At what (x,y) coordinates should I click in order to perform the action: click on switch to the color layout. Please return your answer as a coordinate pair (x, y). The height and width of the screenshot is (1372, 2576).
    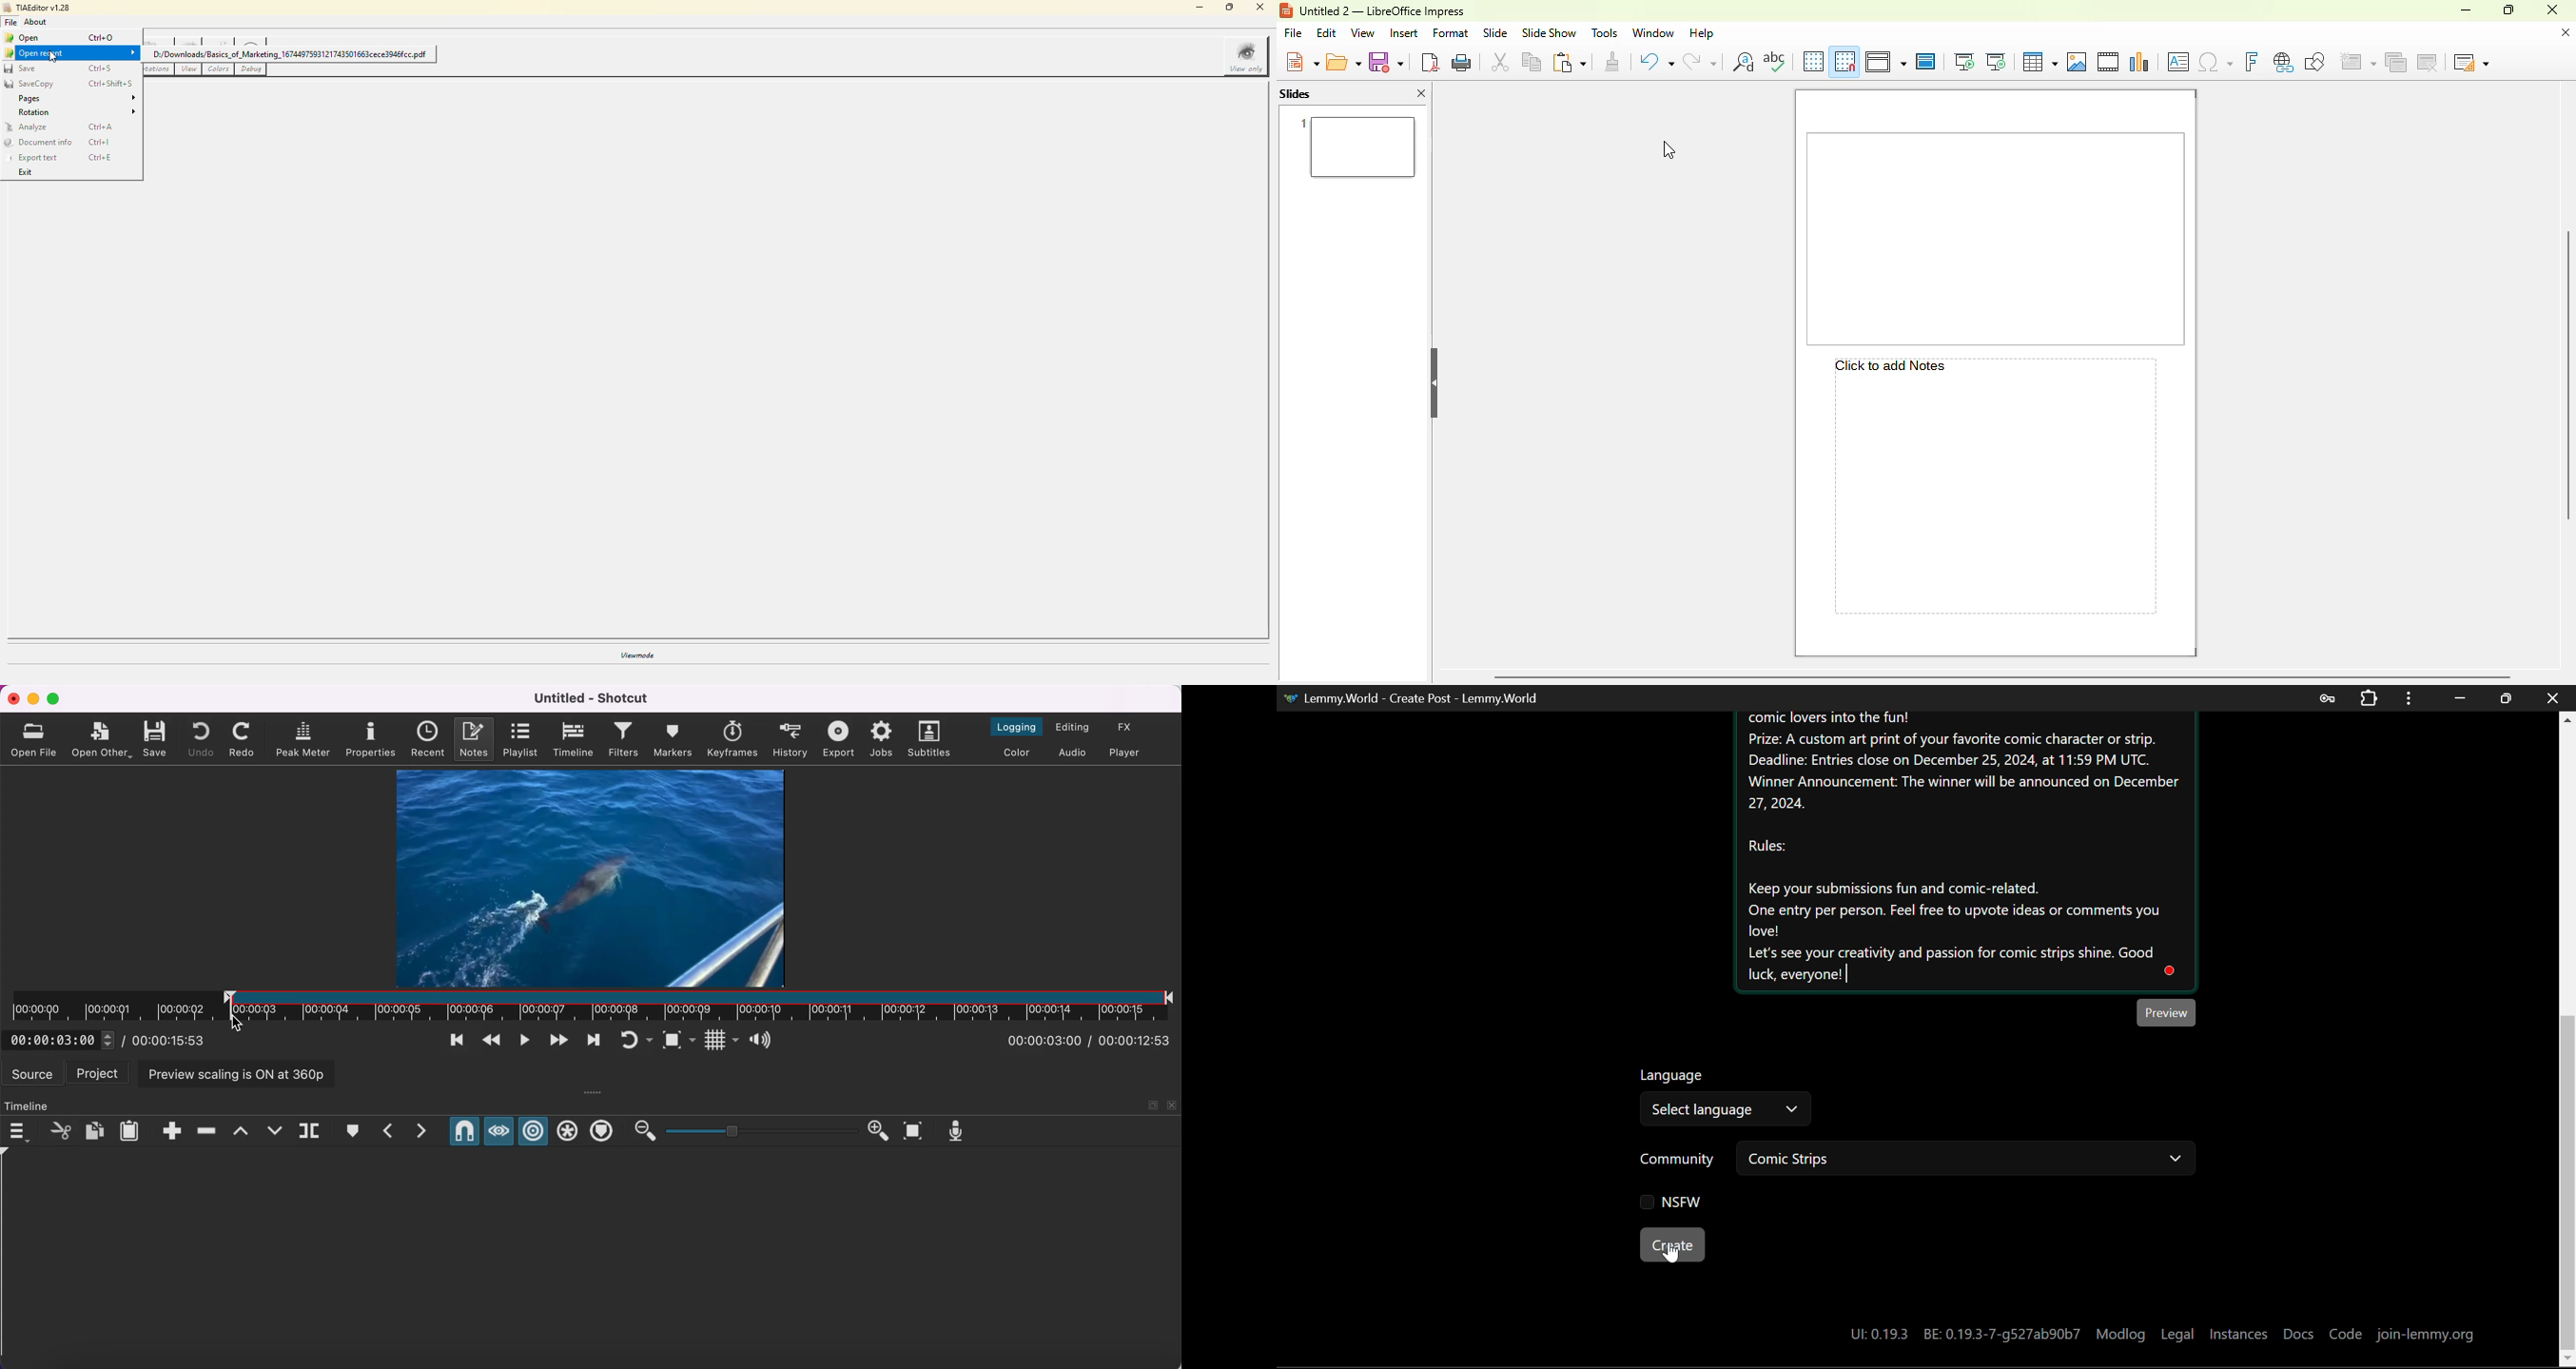
    Looking at the image, I should click on (1020, 752).